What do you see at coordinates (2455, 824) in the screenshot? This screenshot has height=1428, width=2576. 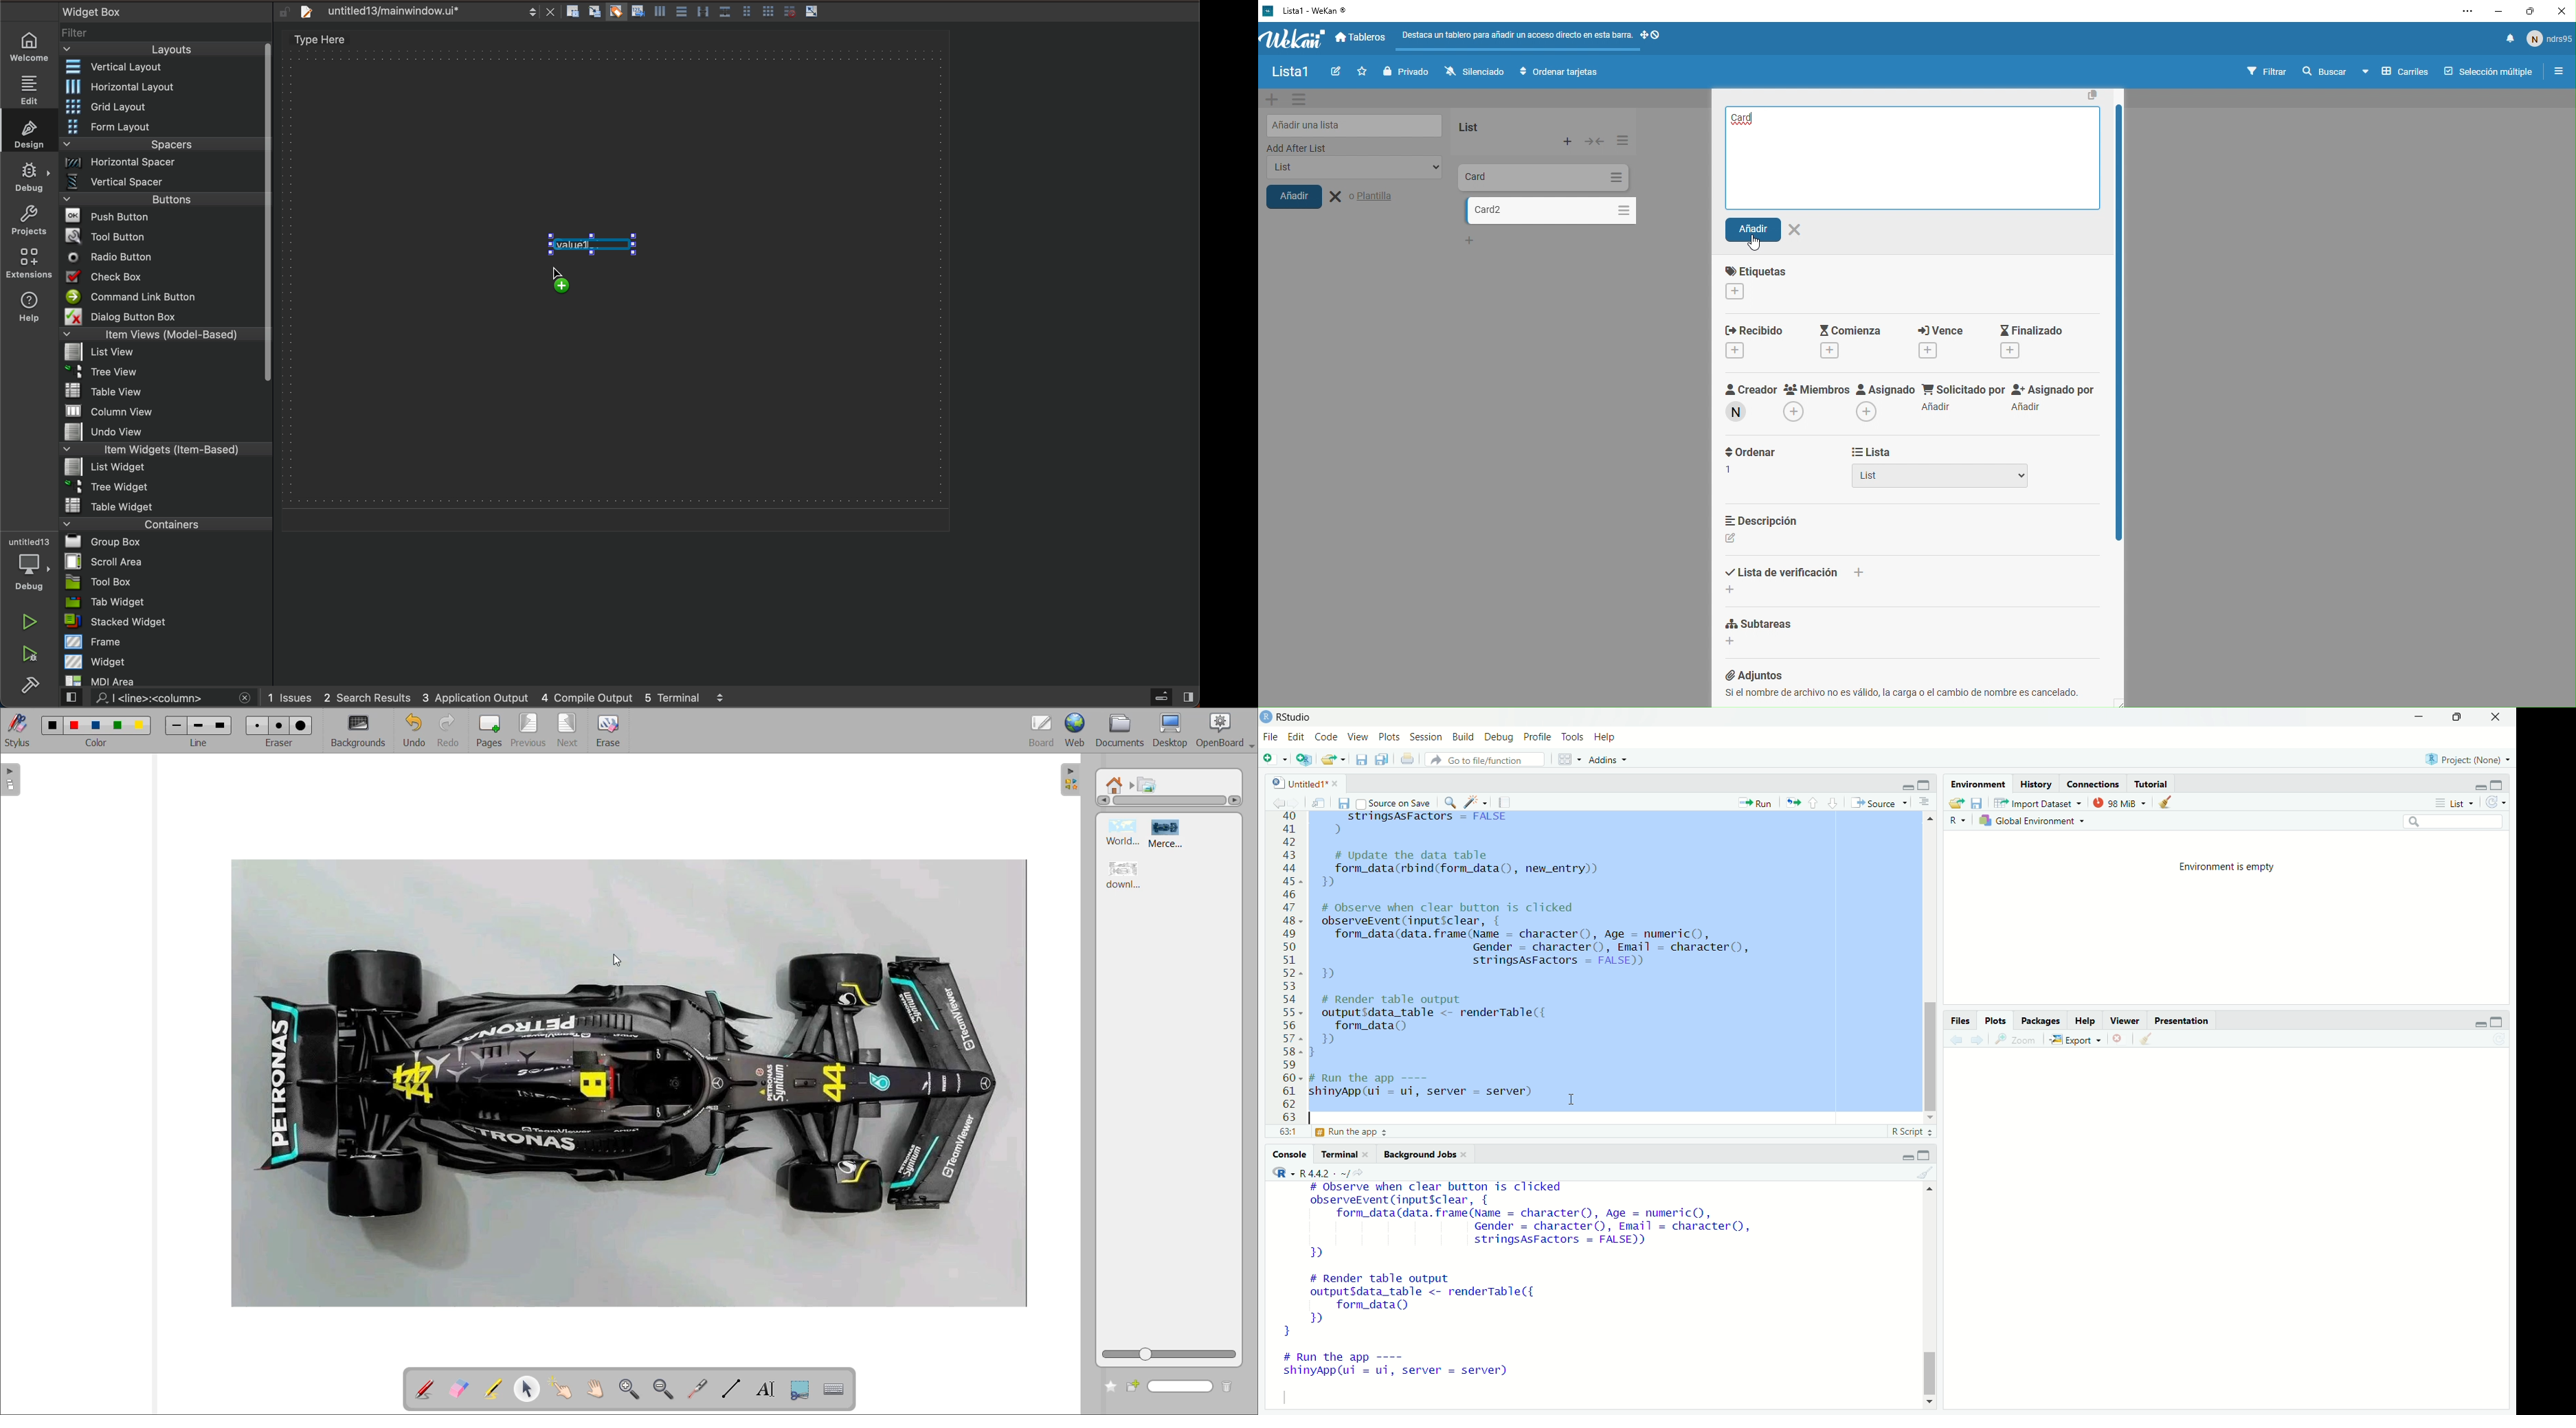 I see `search field` at bounding box center [2455, 824].